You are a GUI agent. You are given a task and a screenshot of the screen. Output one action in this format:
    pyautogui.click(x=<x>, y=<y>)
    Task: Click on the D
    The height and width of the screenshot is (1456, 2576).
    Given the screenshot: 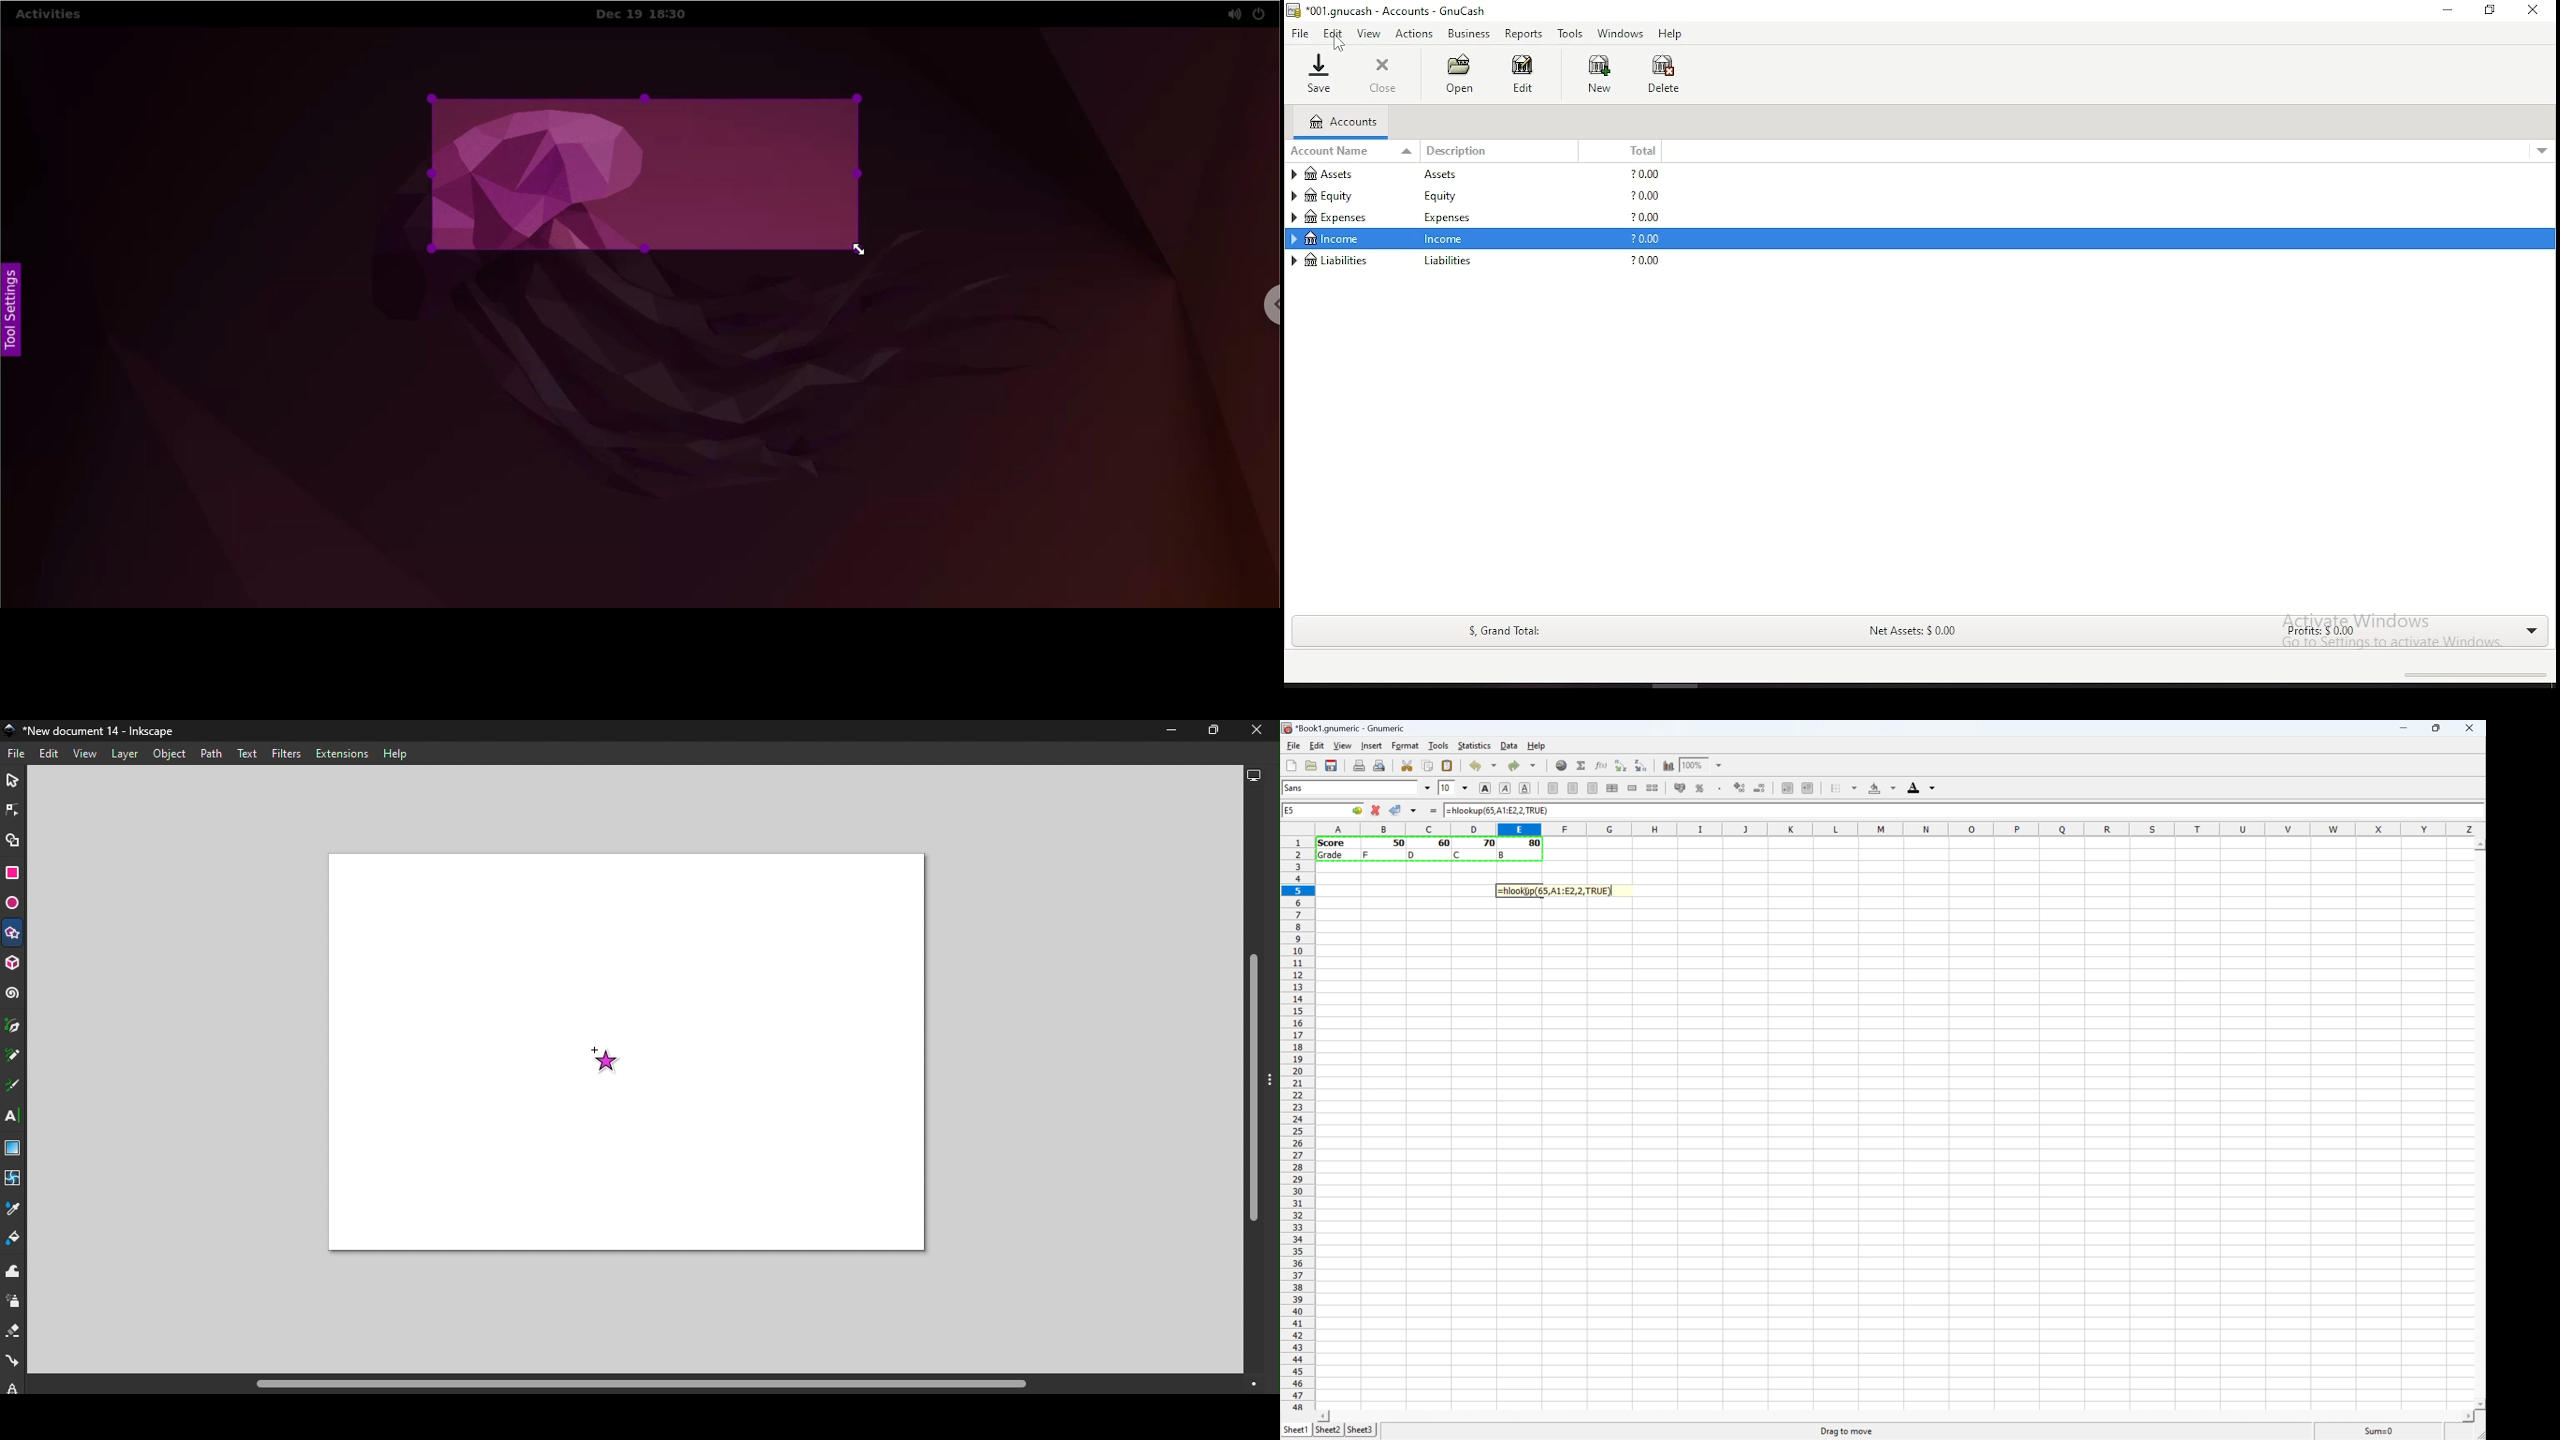 What is the action you would take?
    pyautogui.click(x=1413, y=855)
    